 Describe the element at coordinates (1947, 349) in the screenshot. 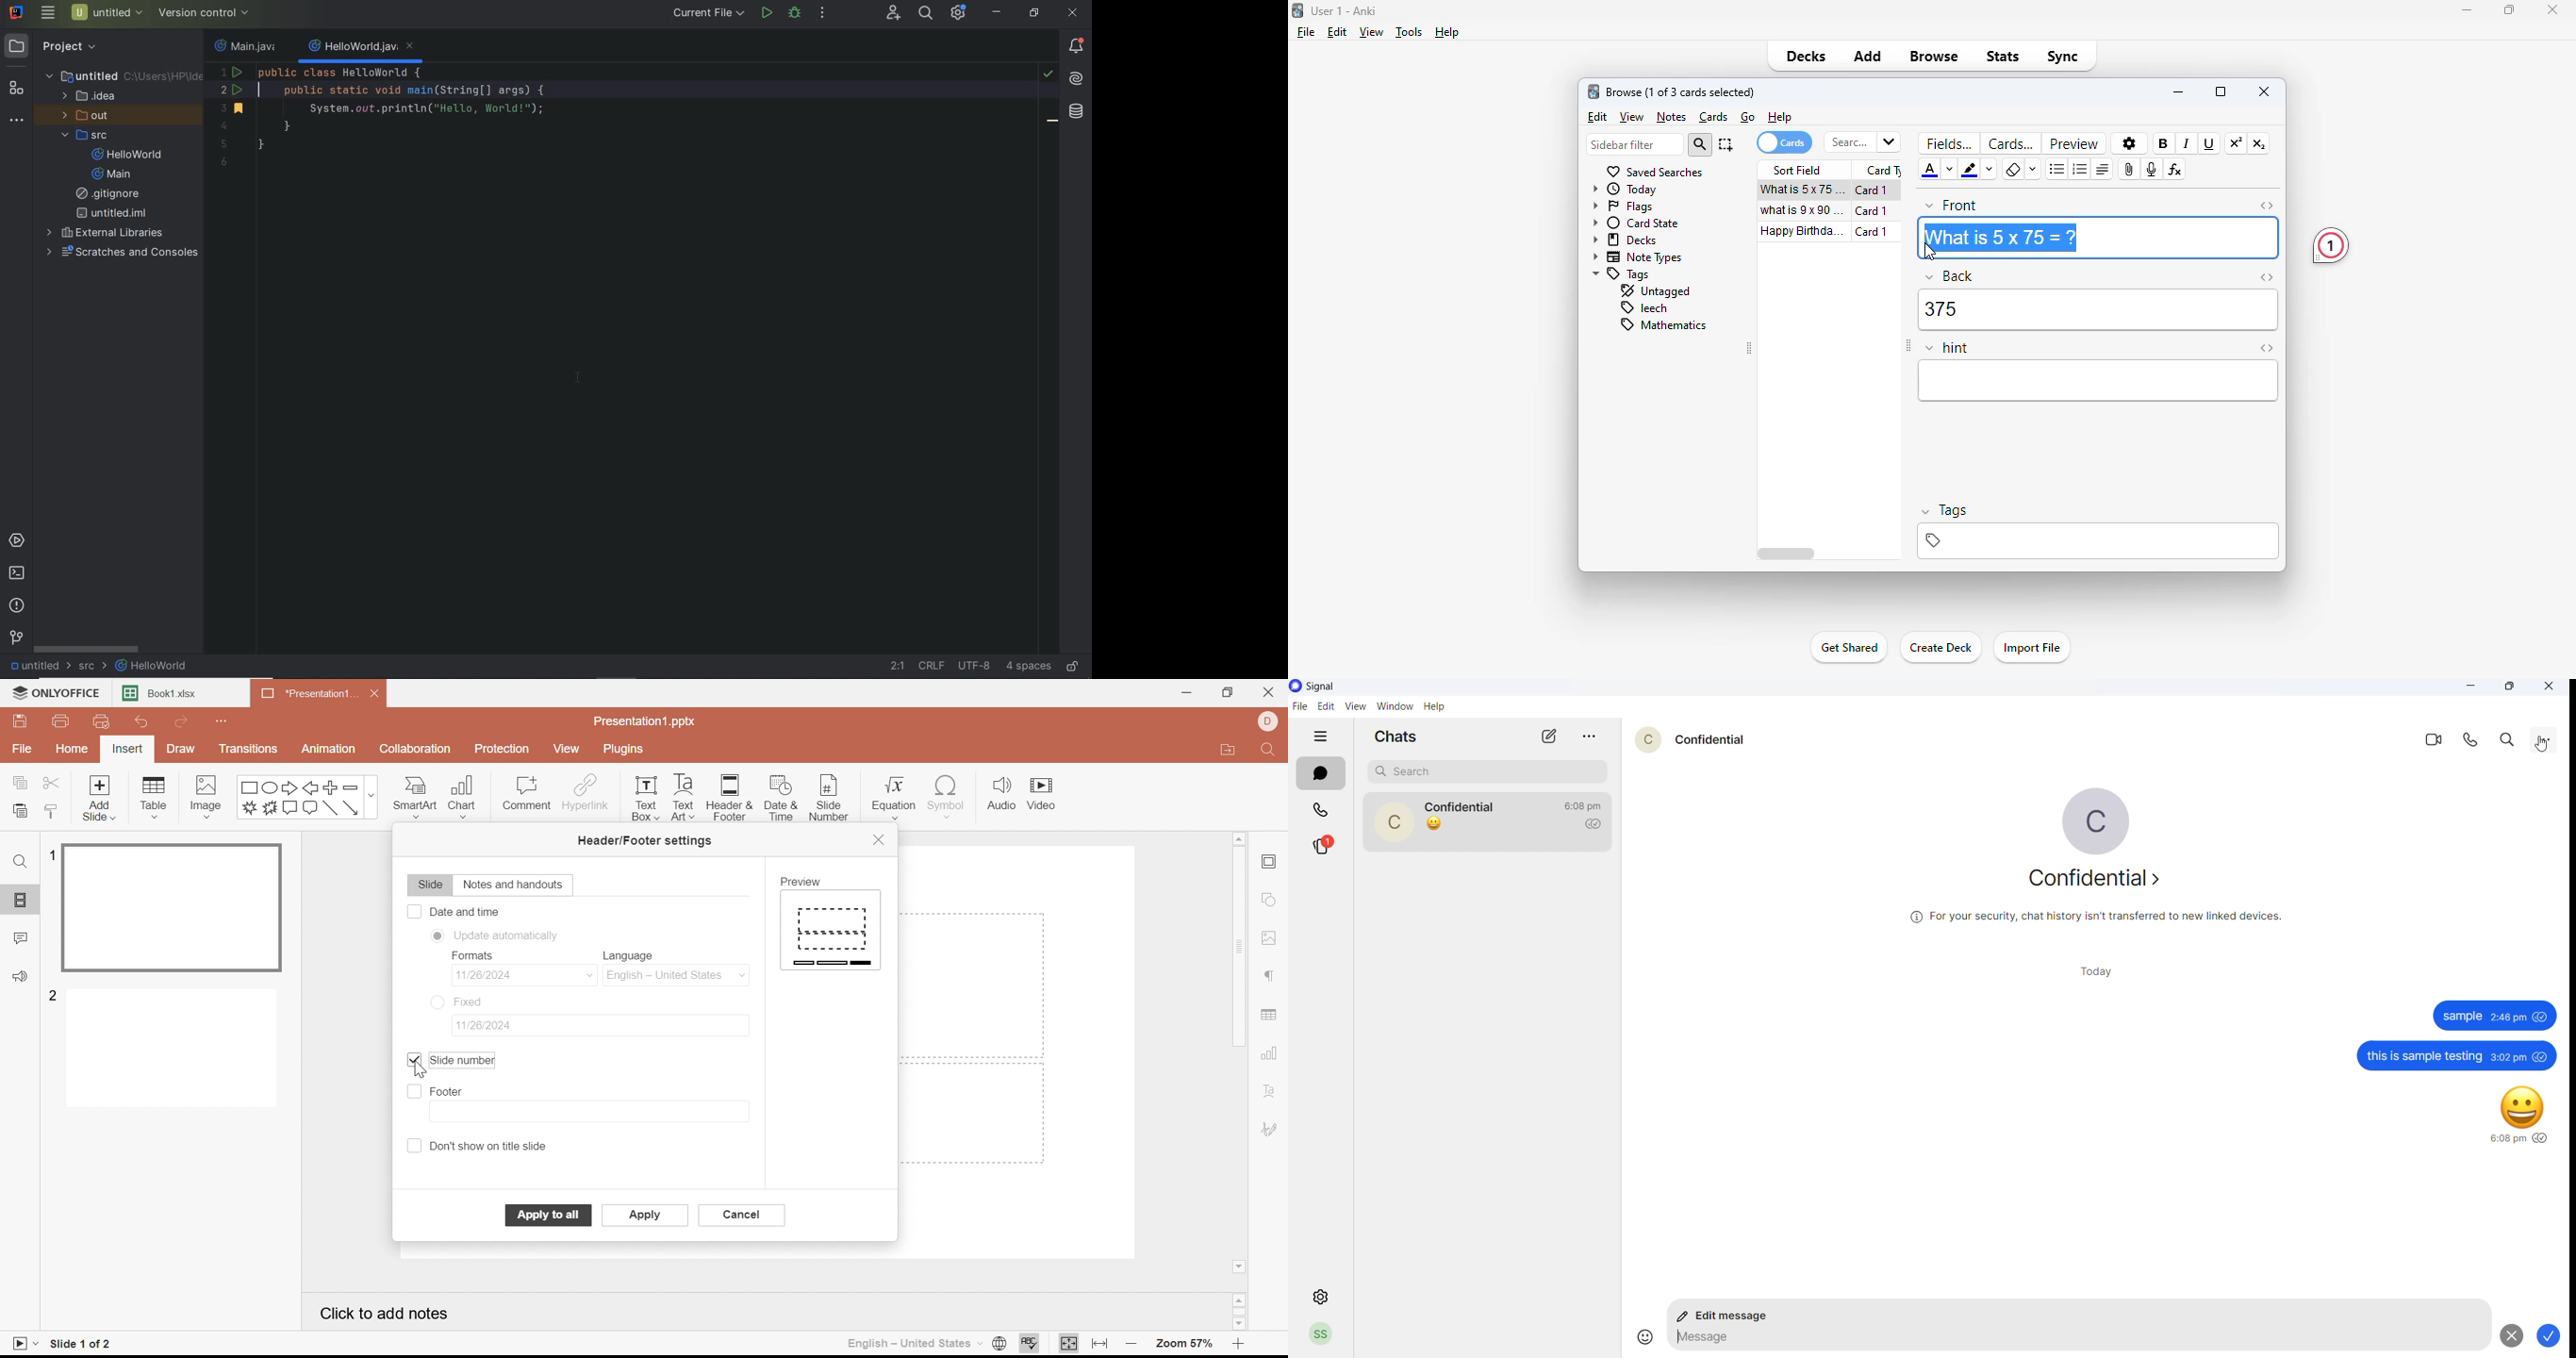

I see `hint` at that location.